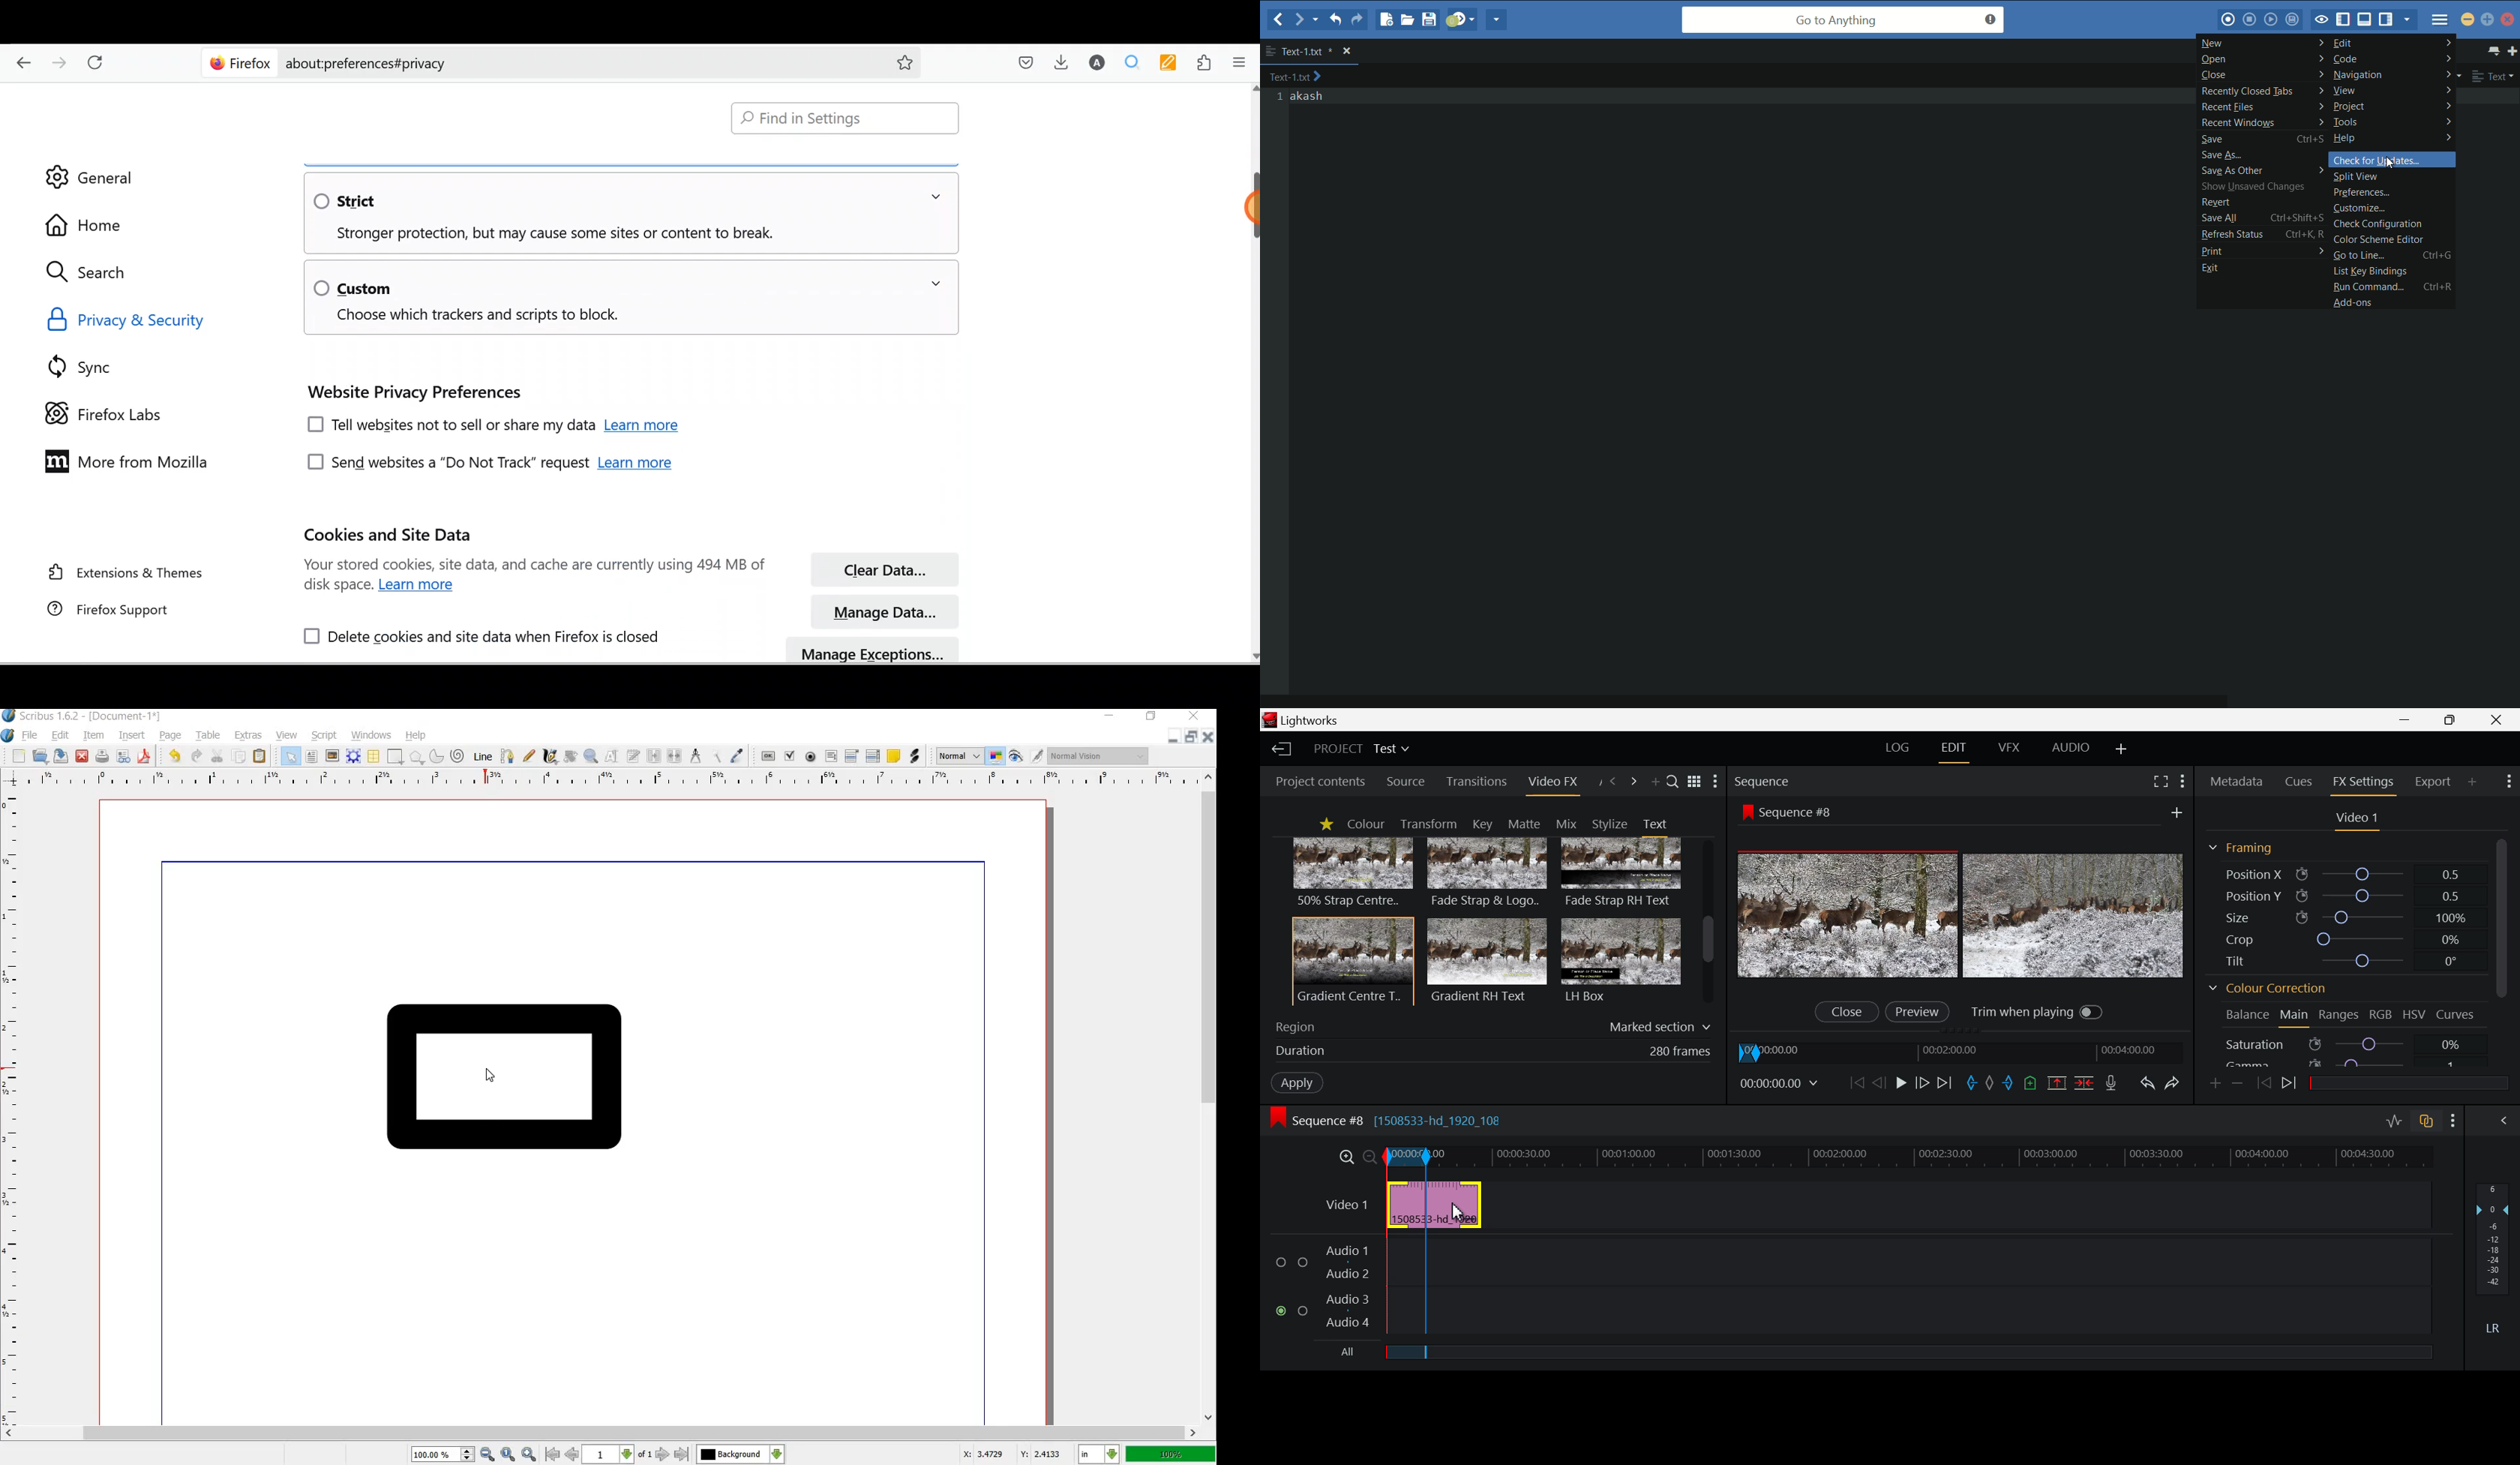 The height and width of the screenshot is (1484, 2520). I want to click on link annotation, so click(915, 757).